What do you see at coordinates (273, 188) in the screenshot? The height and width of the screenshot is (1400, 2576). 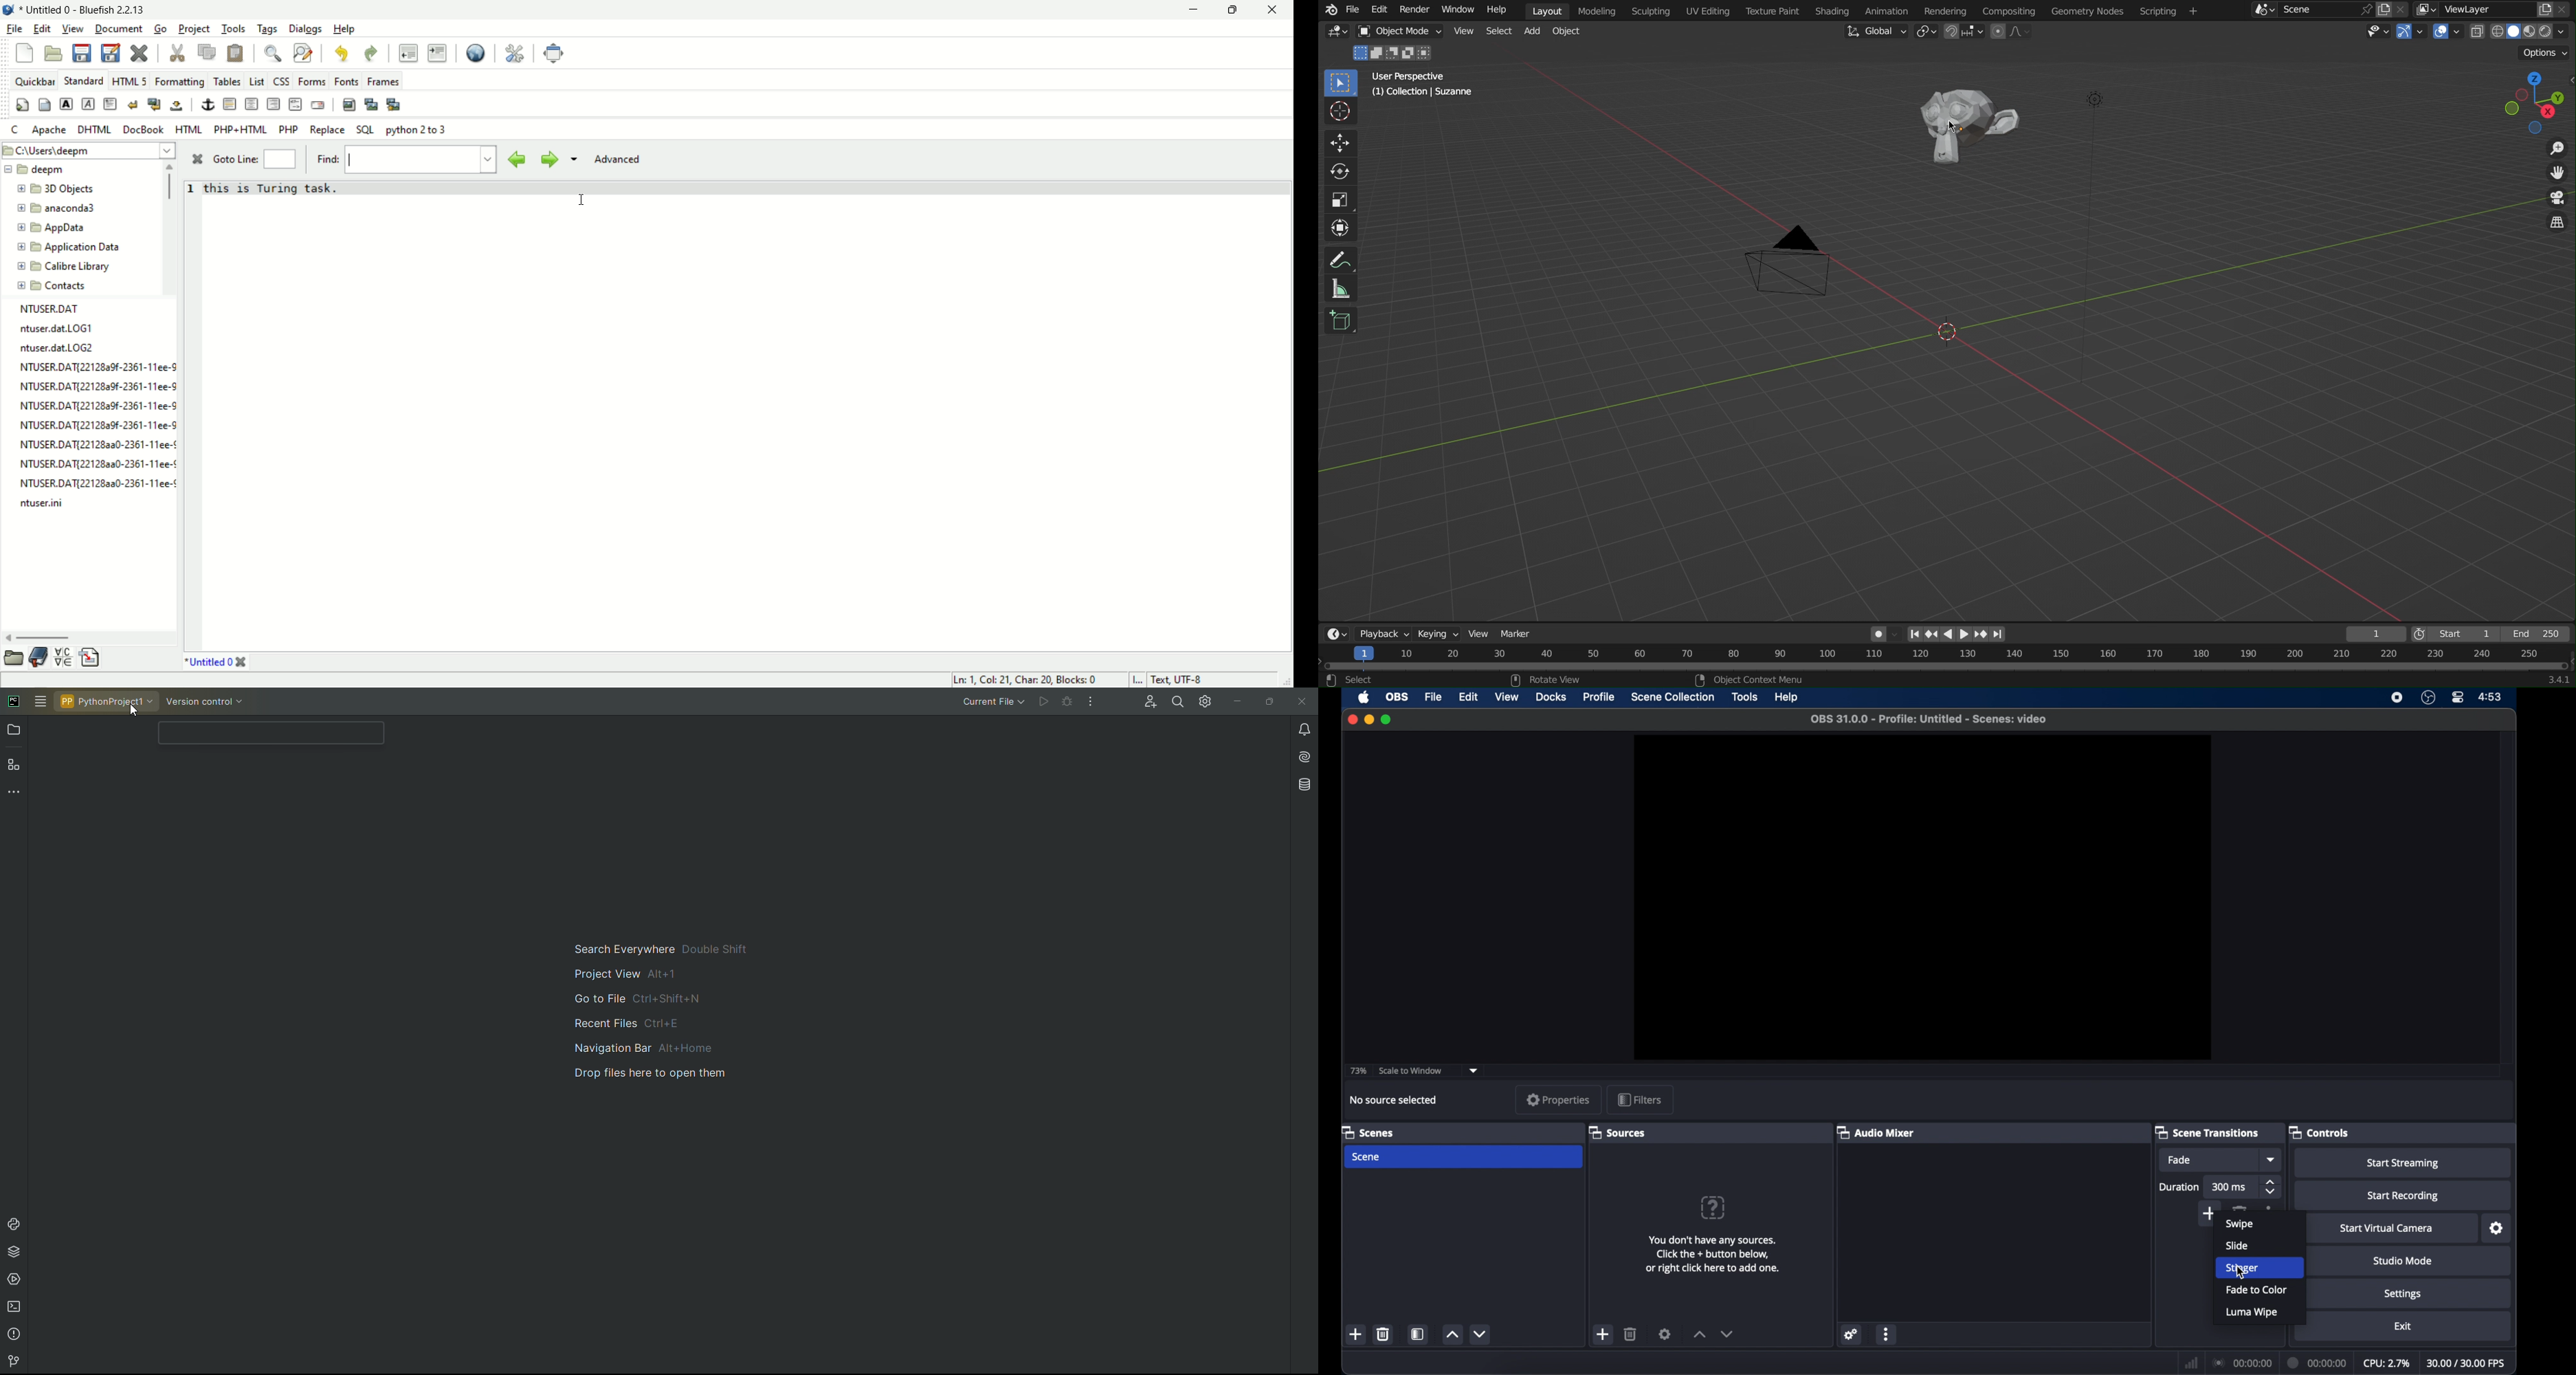 I see `this is Turing task.` at bounding box center [273, 188].